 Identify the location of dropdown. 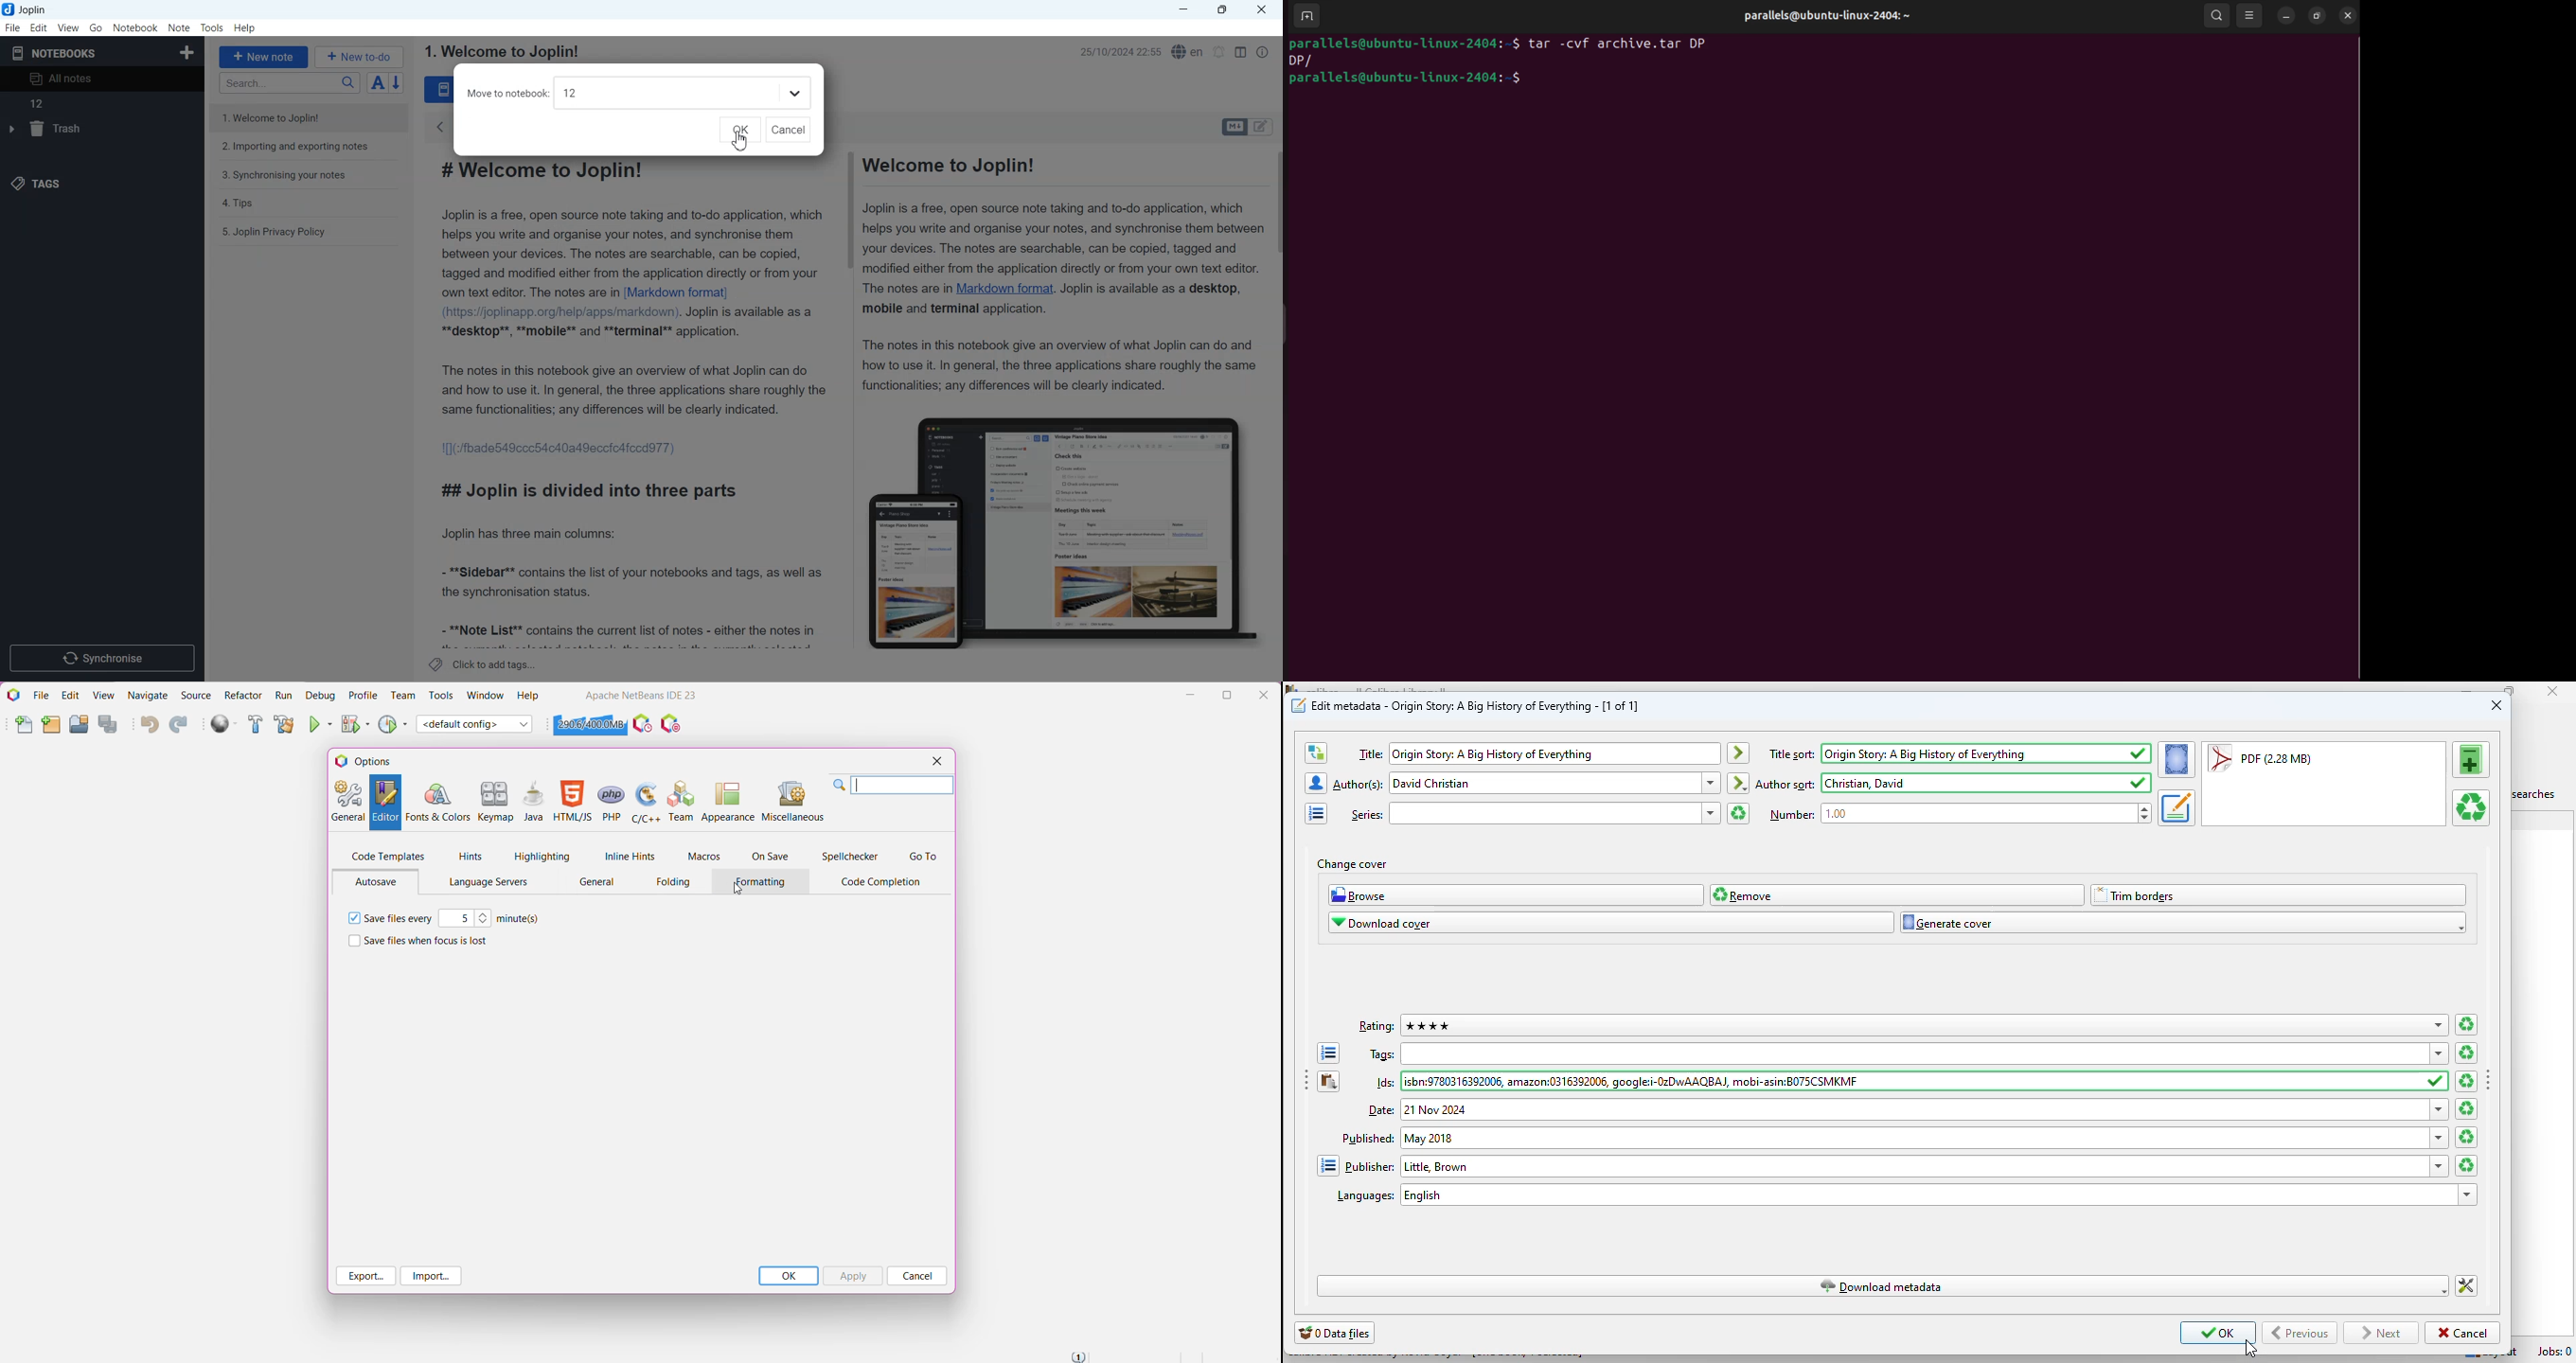
(1712, 813).